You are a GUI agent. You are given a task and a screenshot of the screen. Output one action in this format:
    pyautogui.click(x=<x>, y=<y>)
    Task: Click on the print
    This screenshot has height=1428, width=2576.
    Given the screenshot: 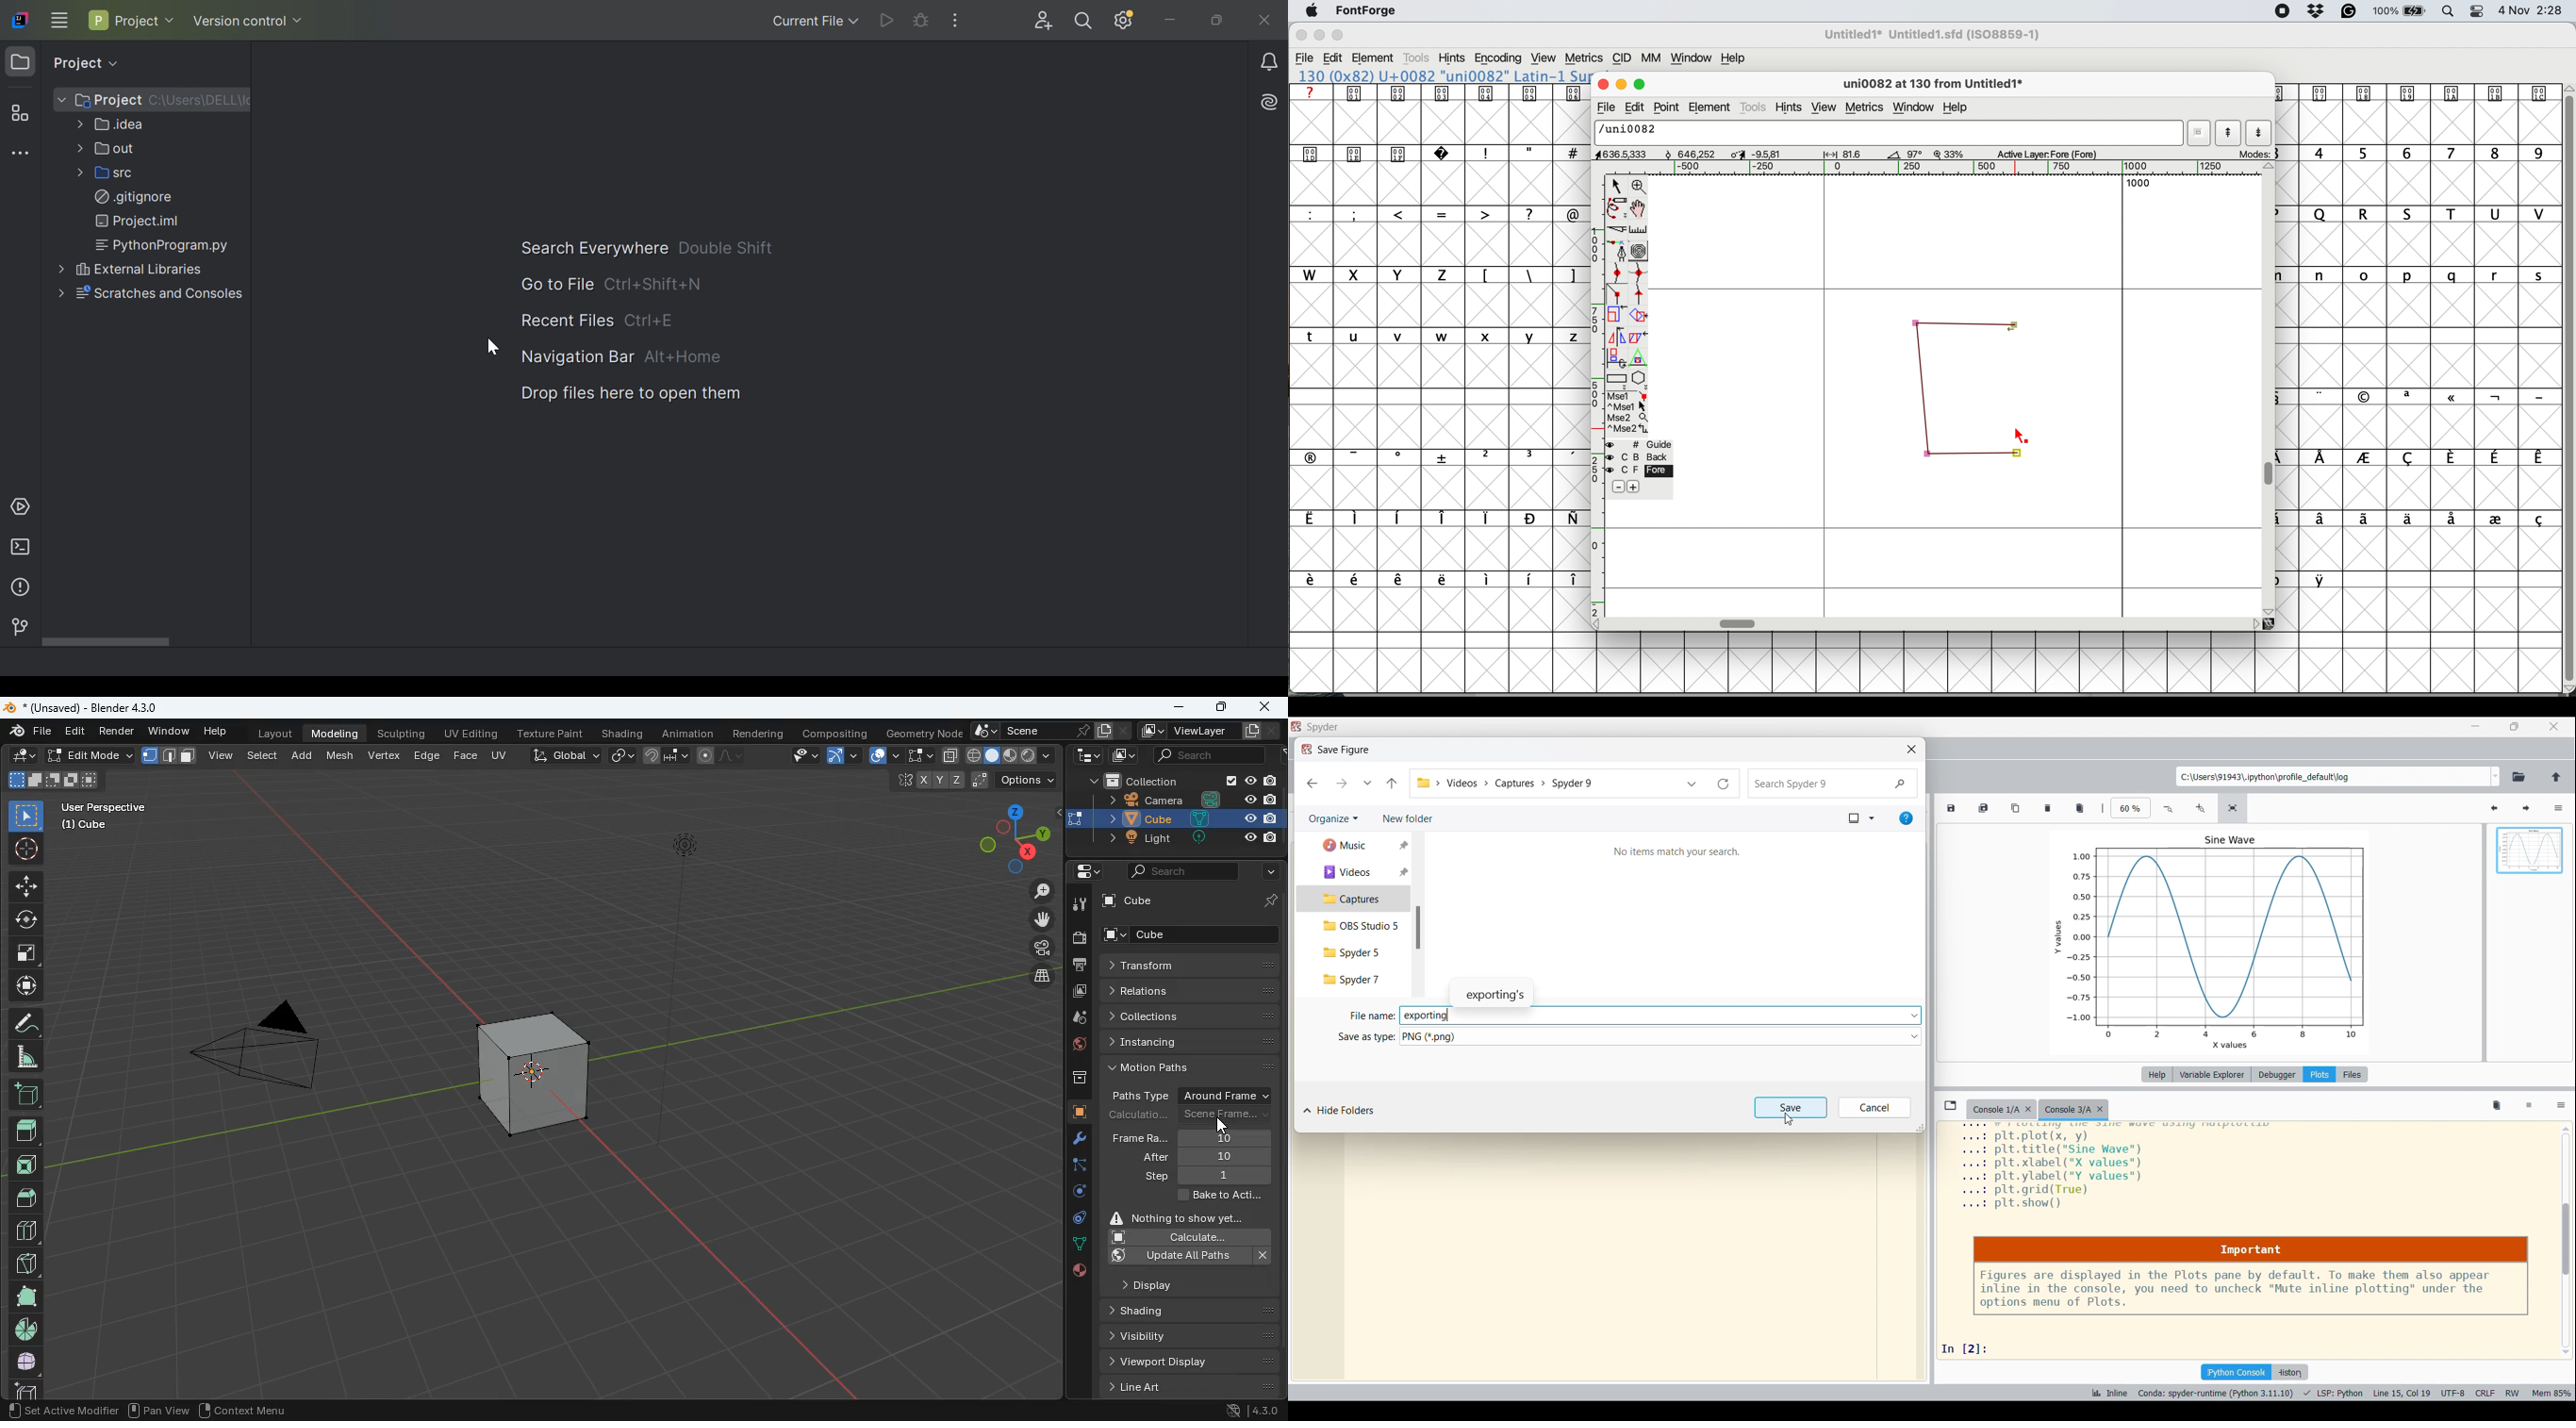 What is the action you would take?
    pyautogui.click(x=1079, y=966)
    